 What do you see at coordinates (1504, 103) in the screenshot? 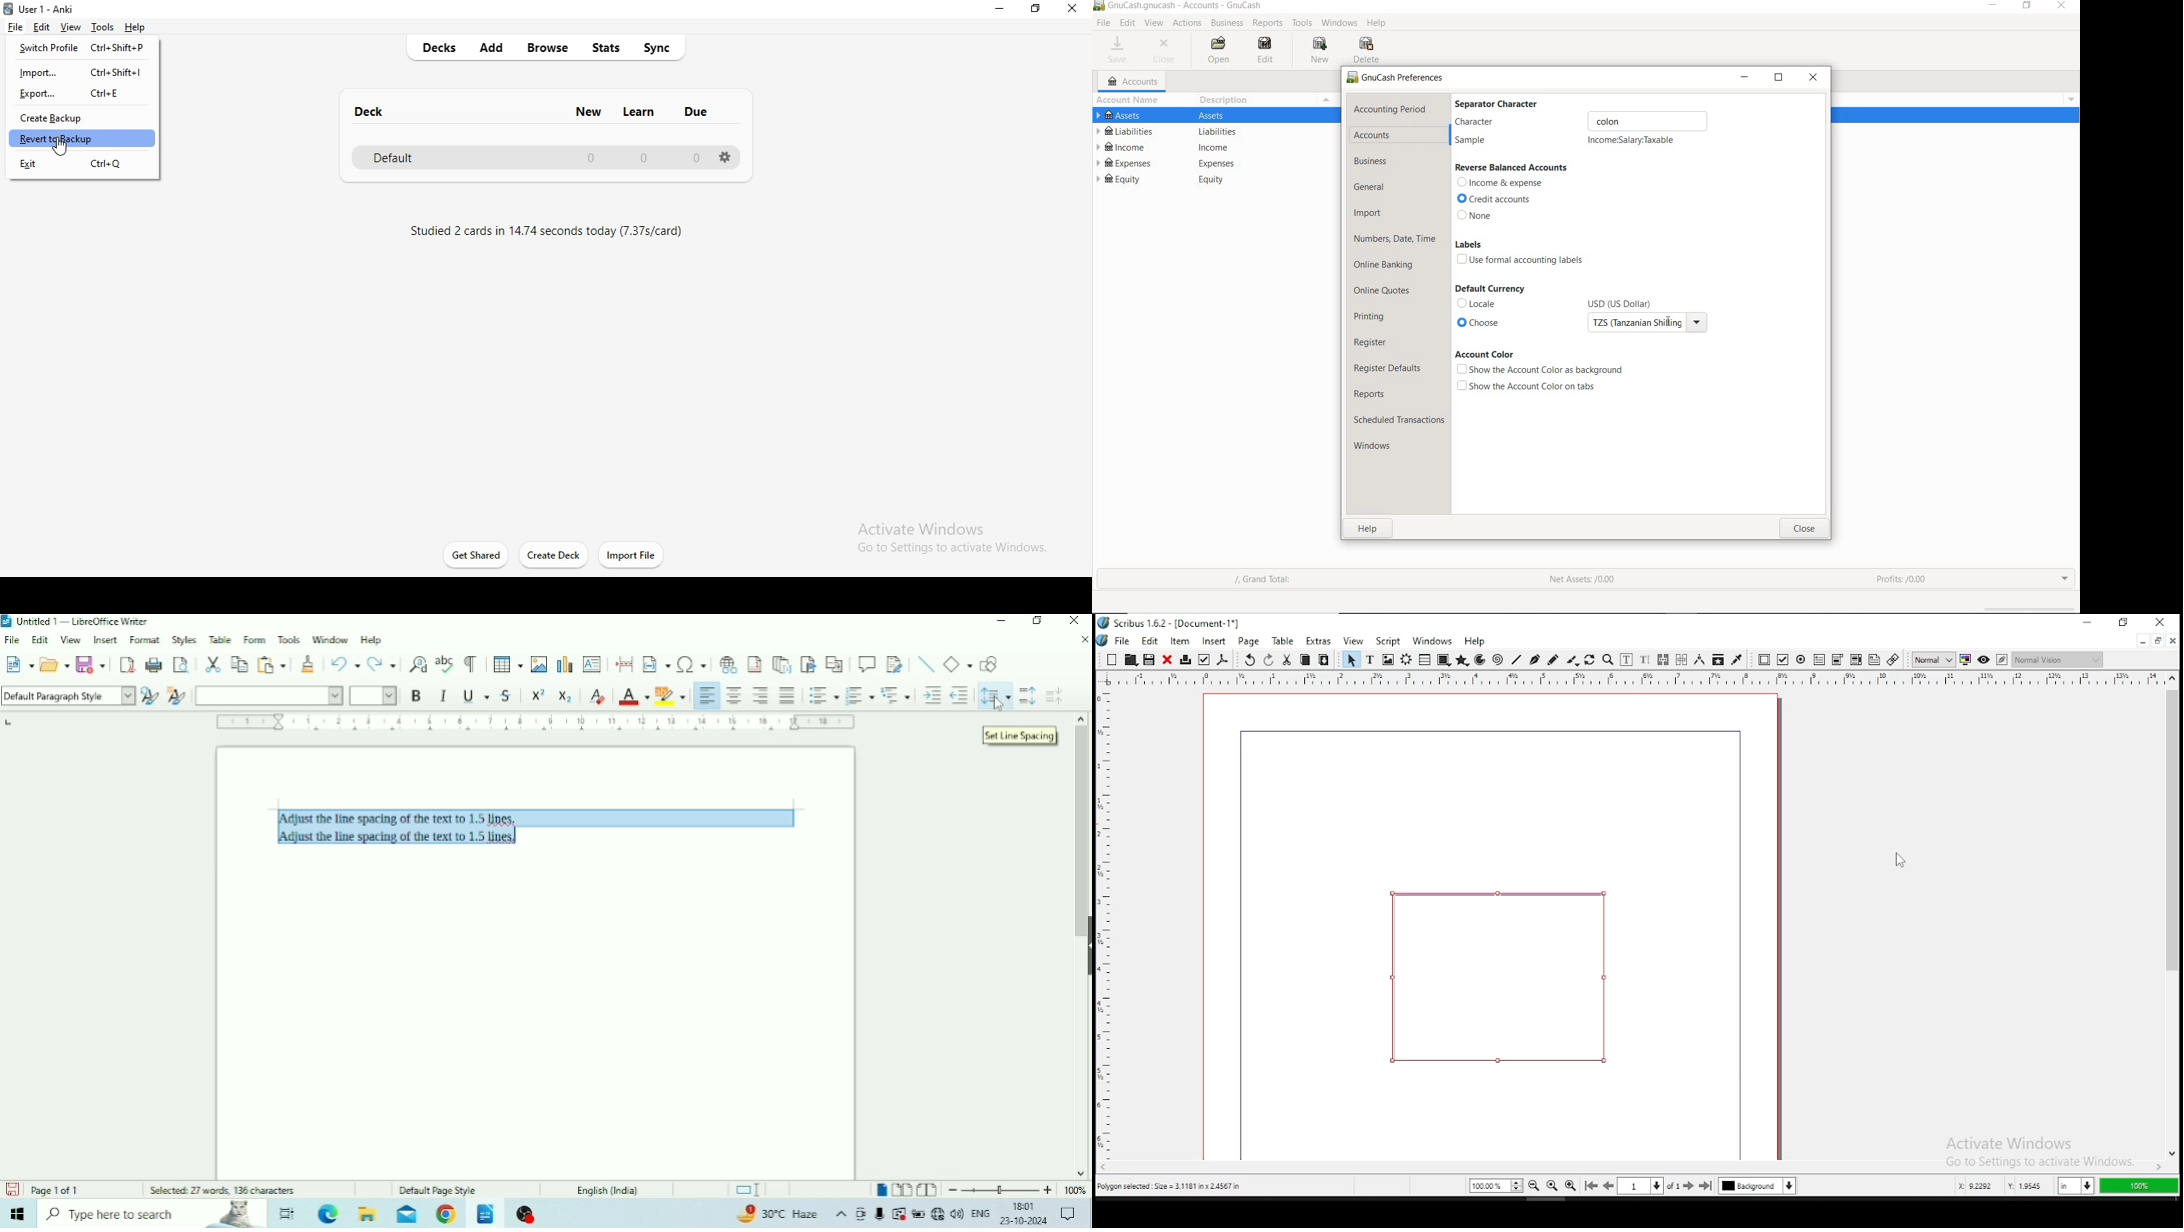
I see `separator character` at bounding box center [1504, 103].